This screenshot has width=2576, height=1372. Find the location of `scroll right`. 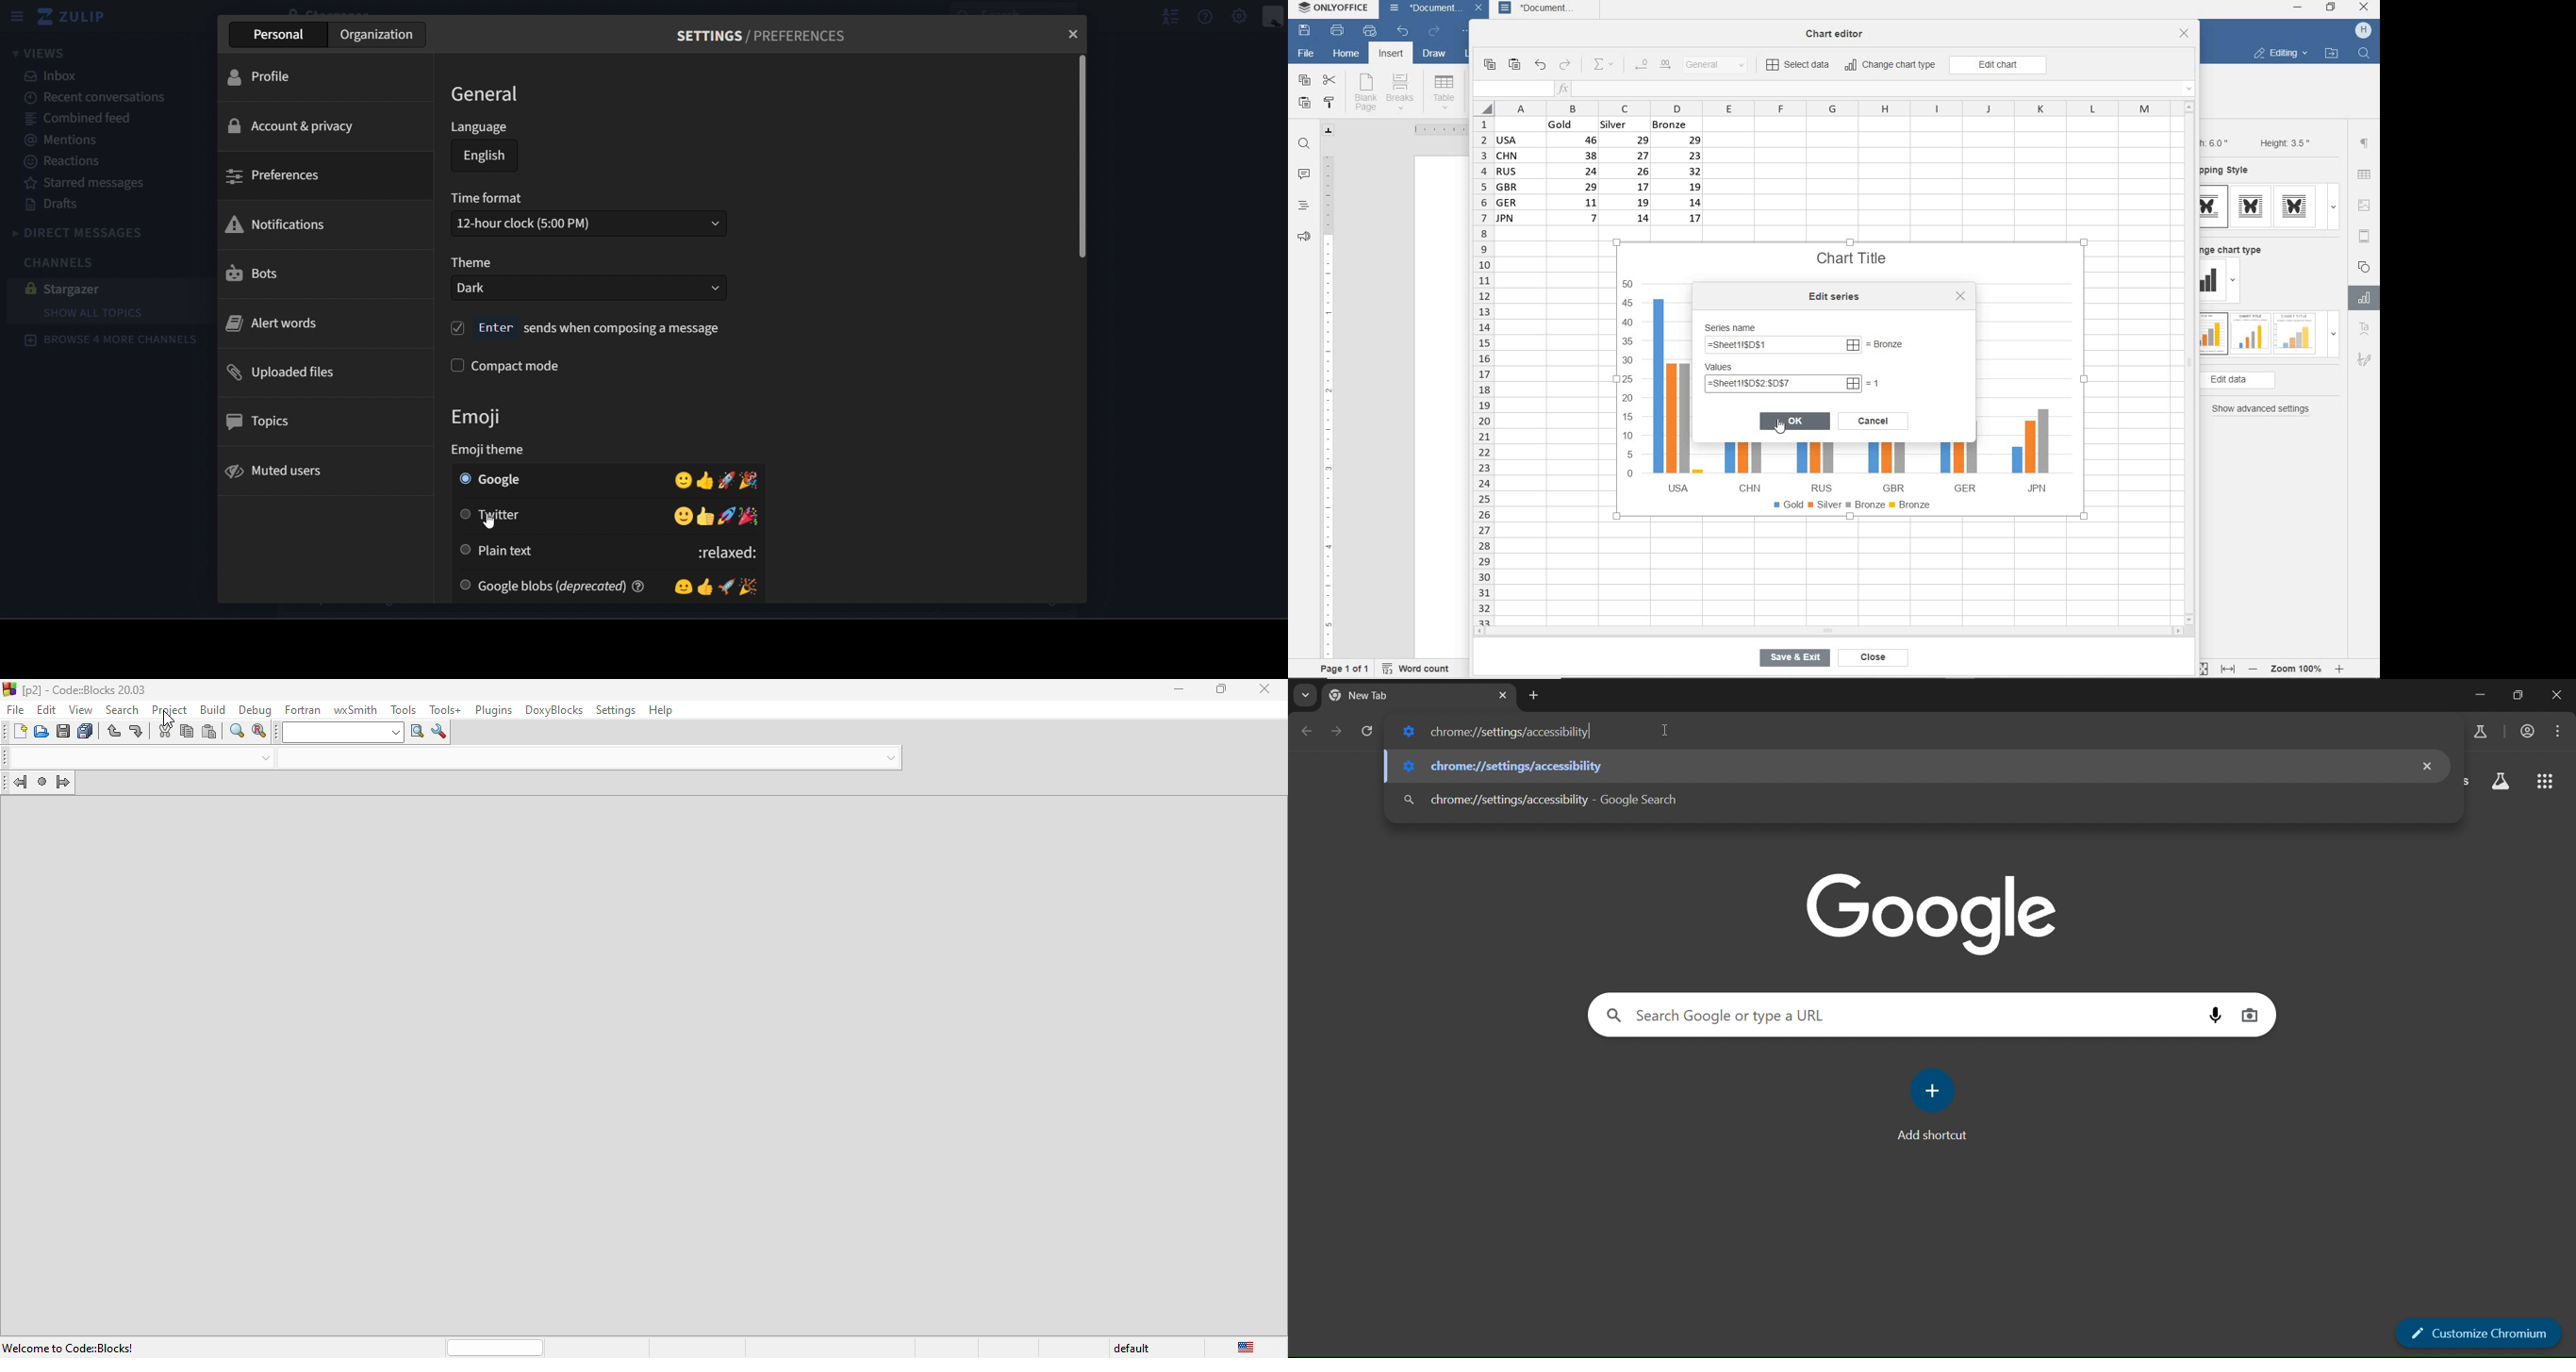

scroll right is located at coordinates (2181, 632).